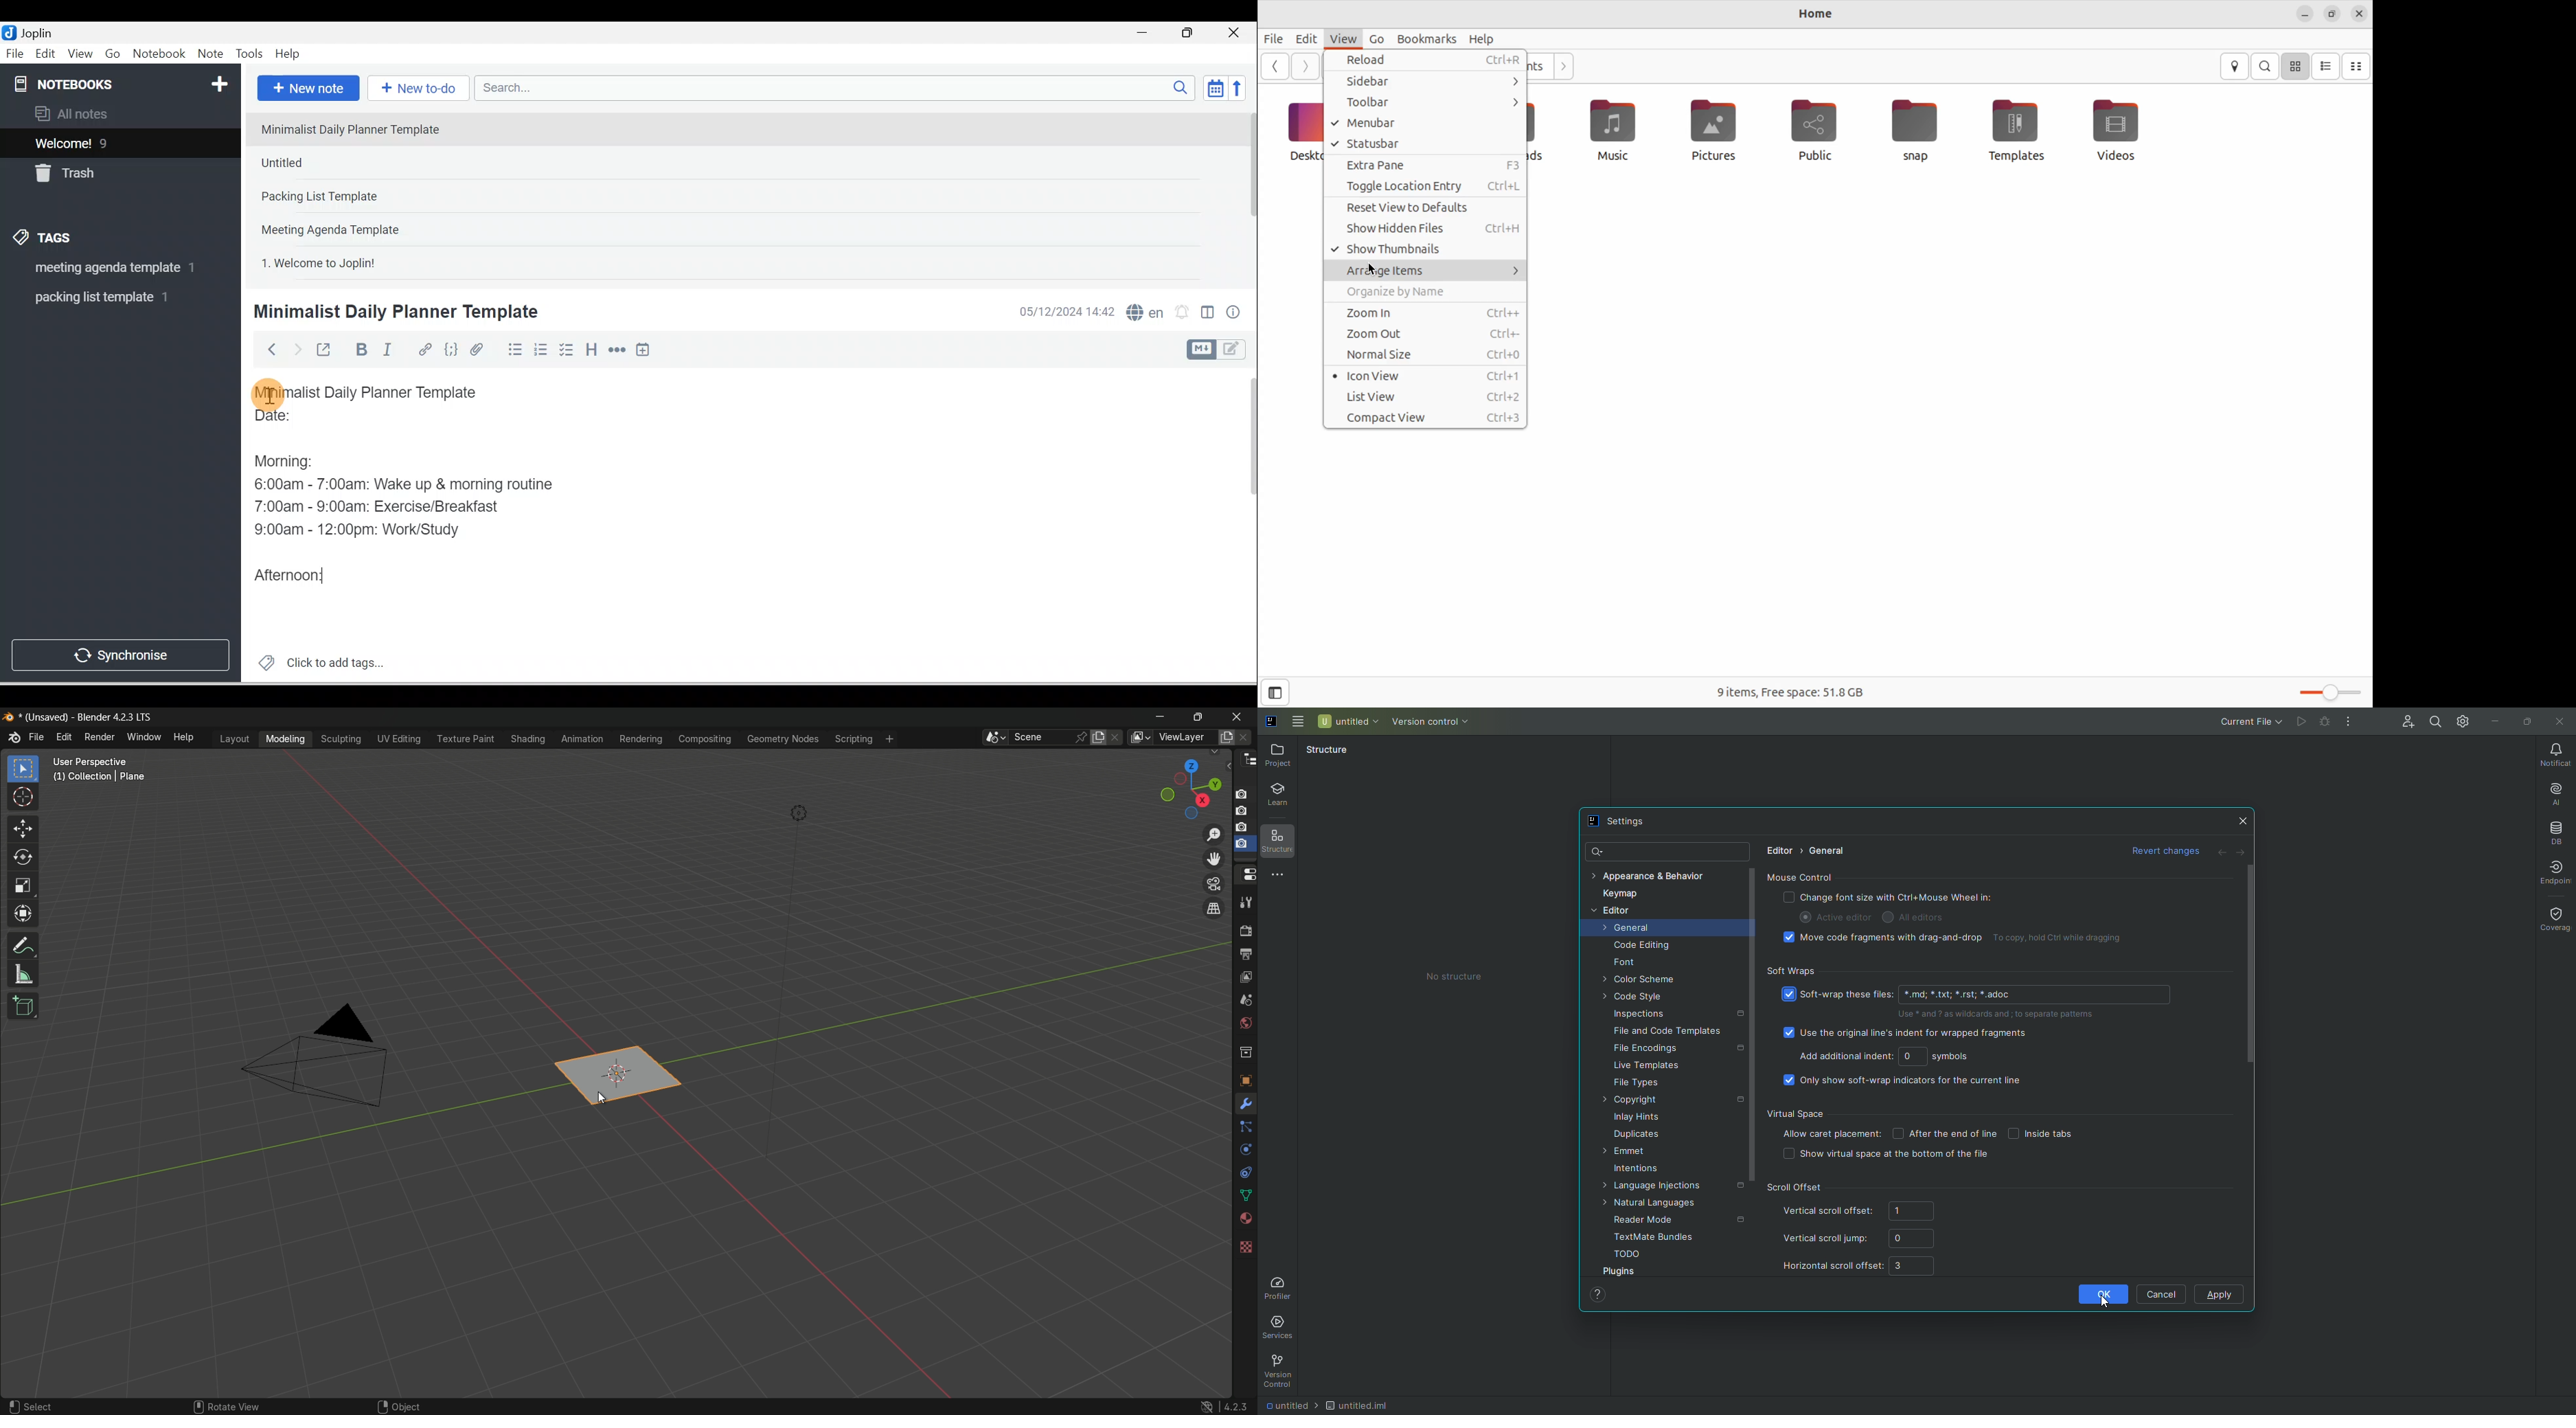 This screenshot has width=2576, height=1428. Describe the element at coordinates (1216, 908) in the screenshot. I see `switch the current view` at that location.